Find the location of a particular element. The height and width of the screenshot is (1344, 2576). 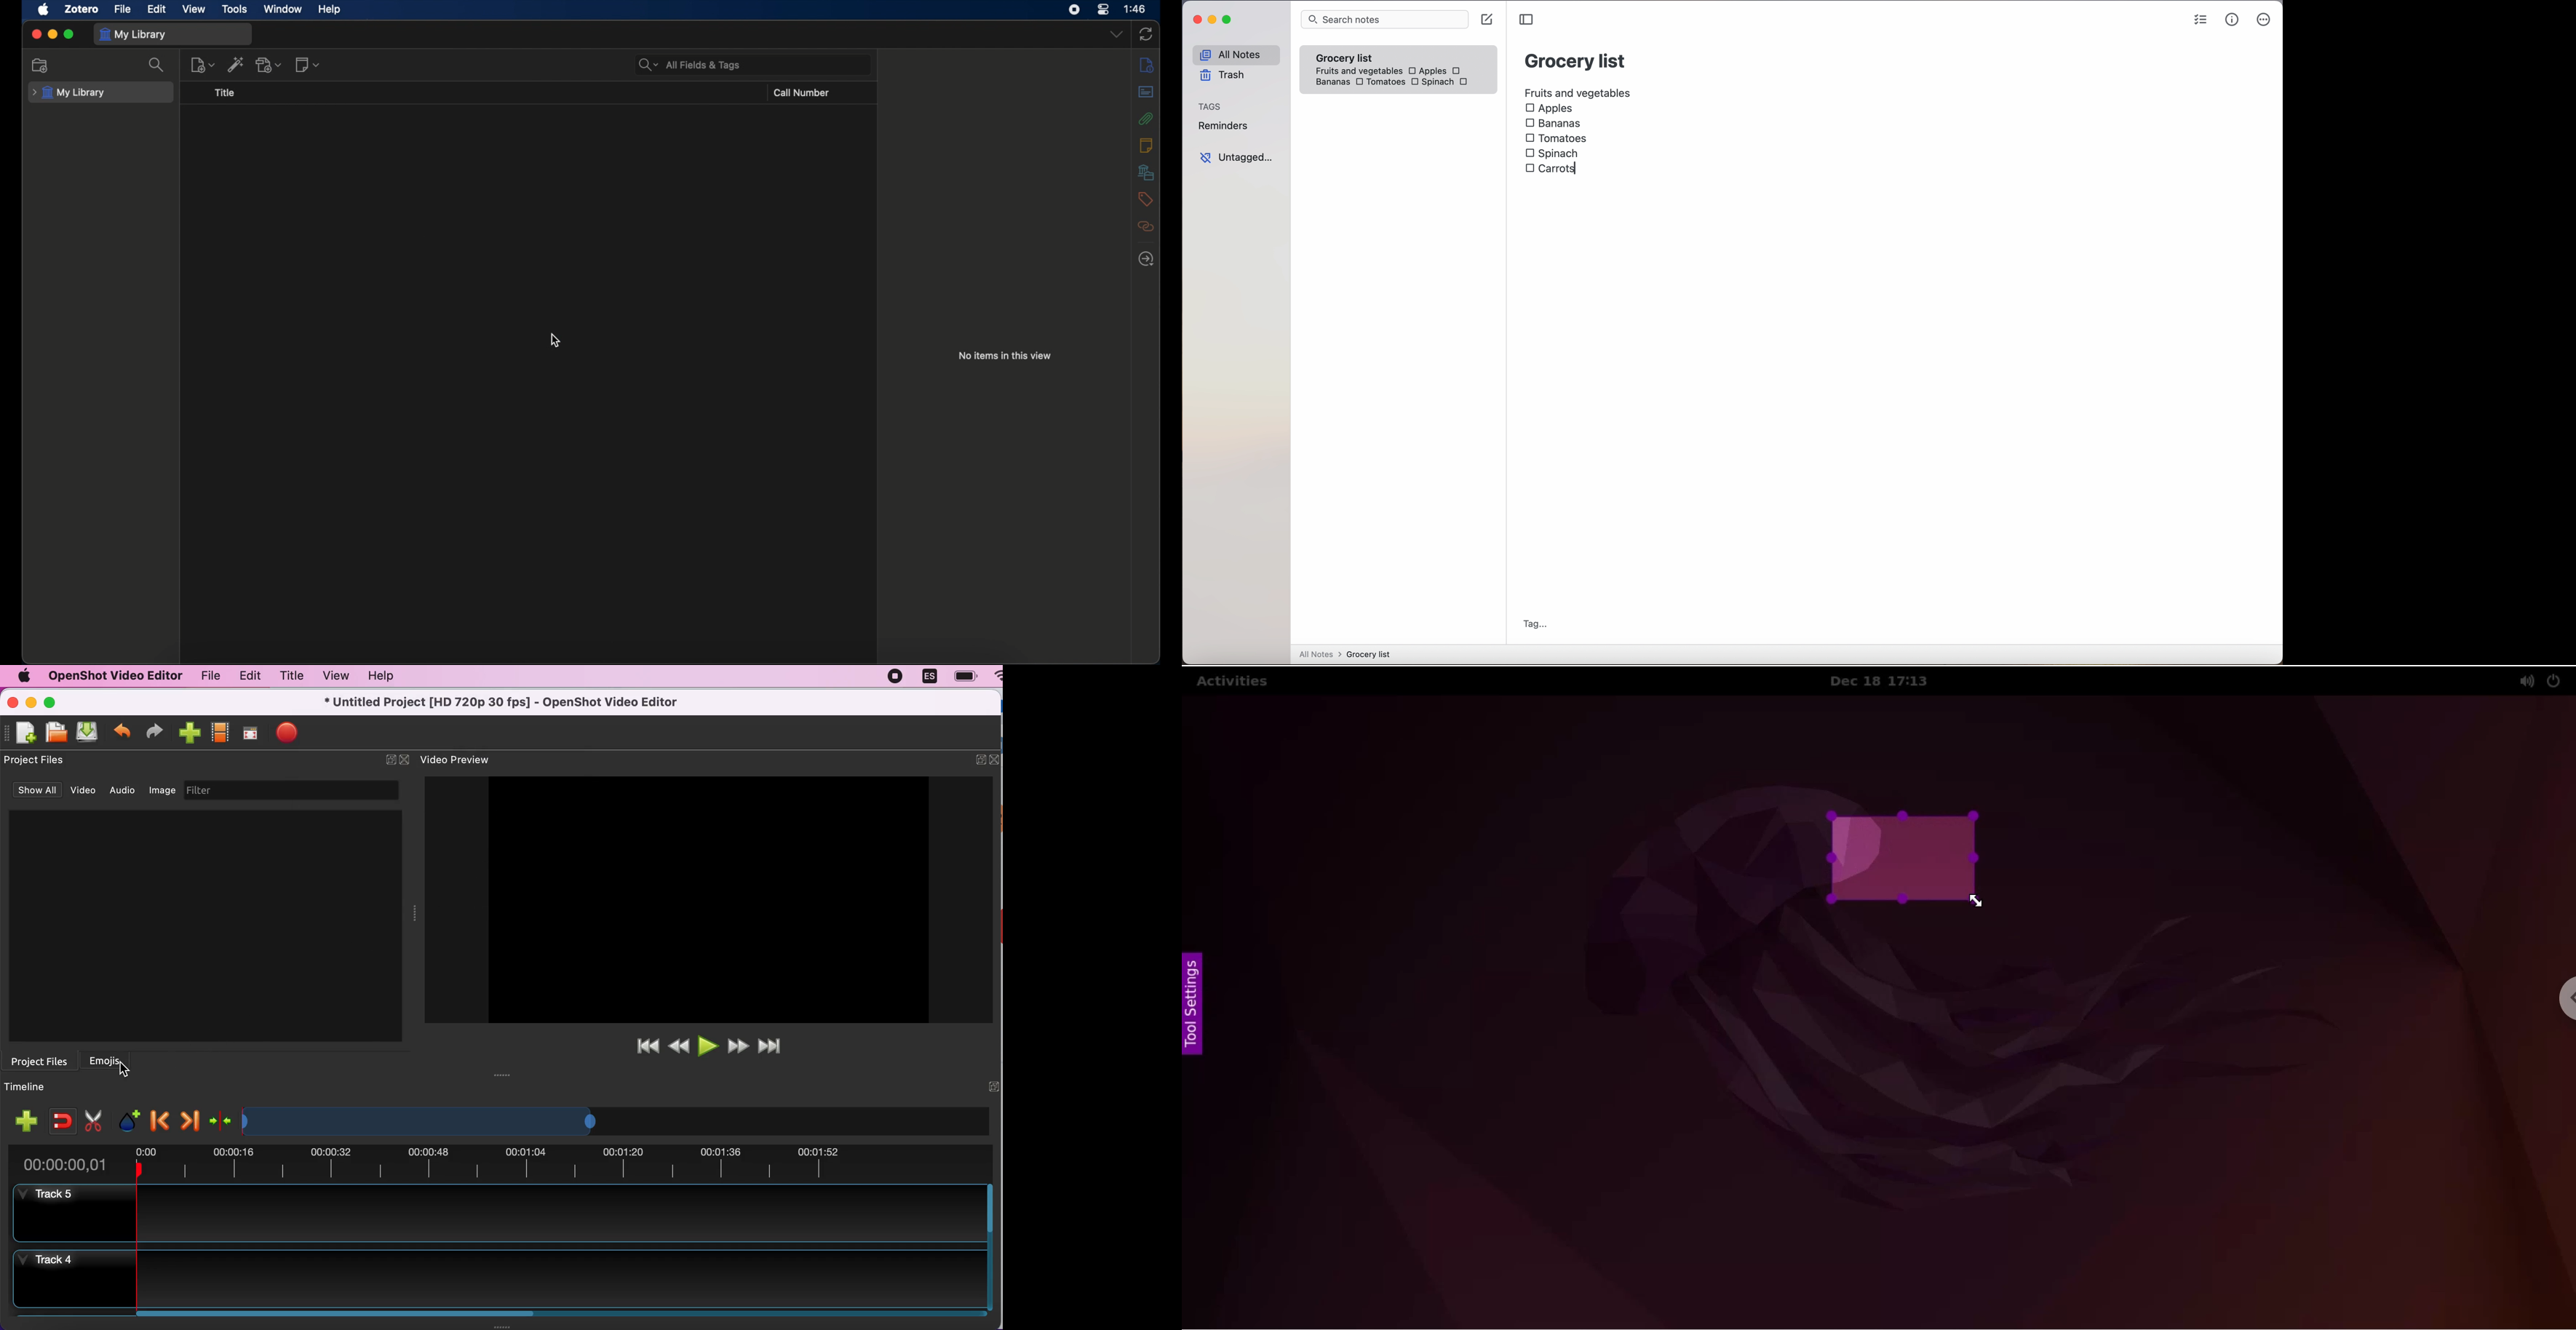

new collection is located at coordinates (40, 65).